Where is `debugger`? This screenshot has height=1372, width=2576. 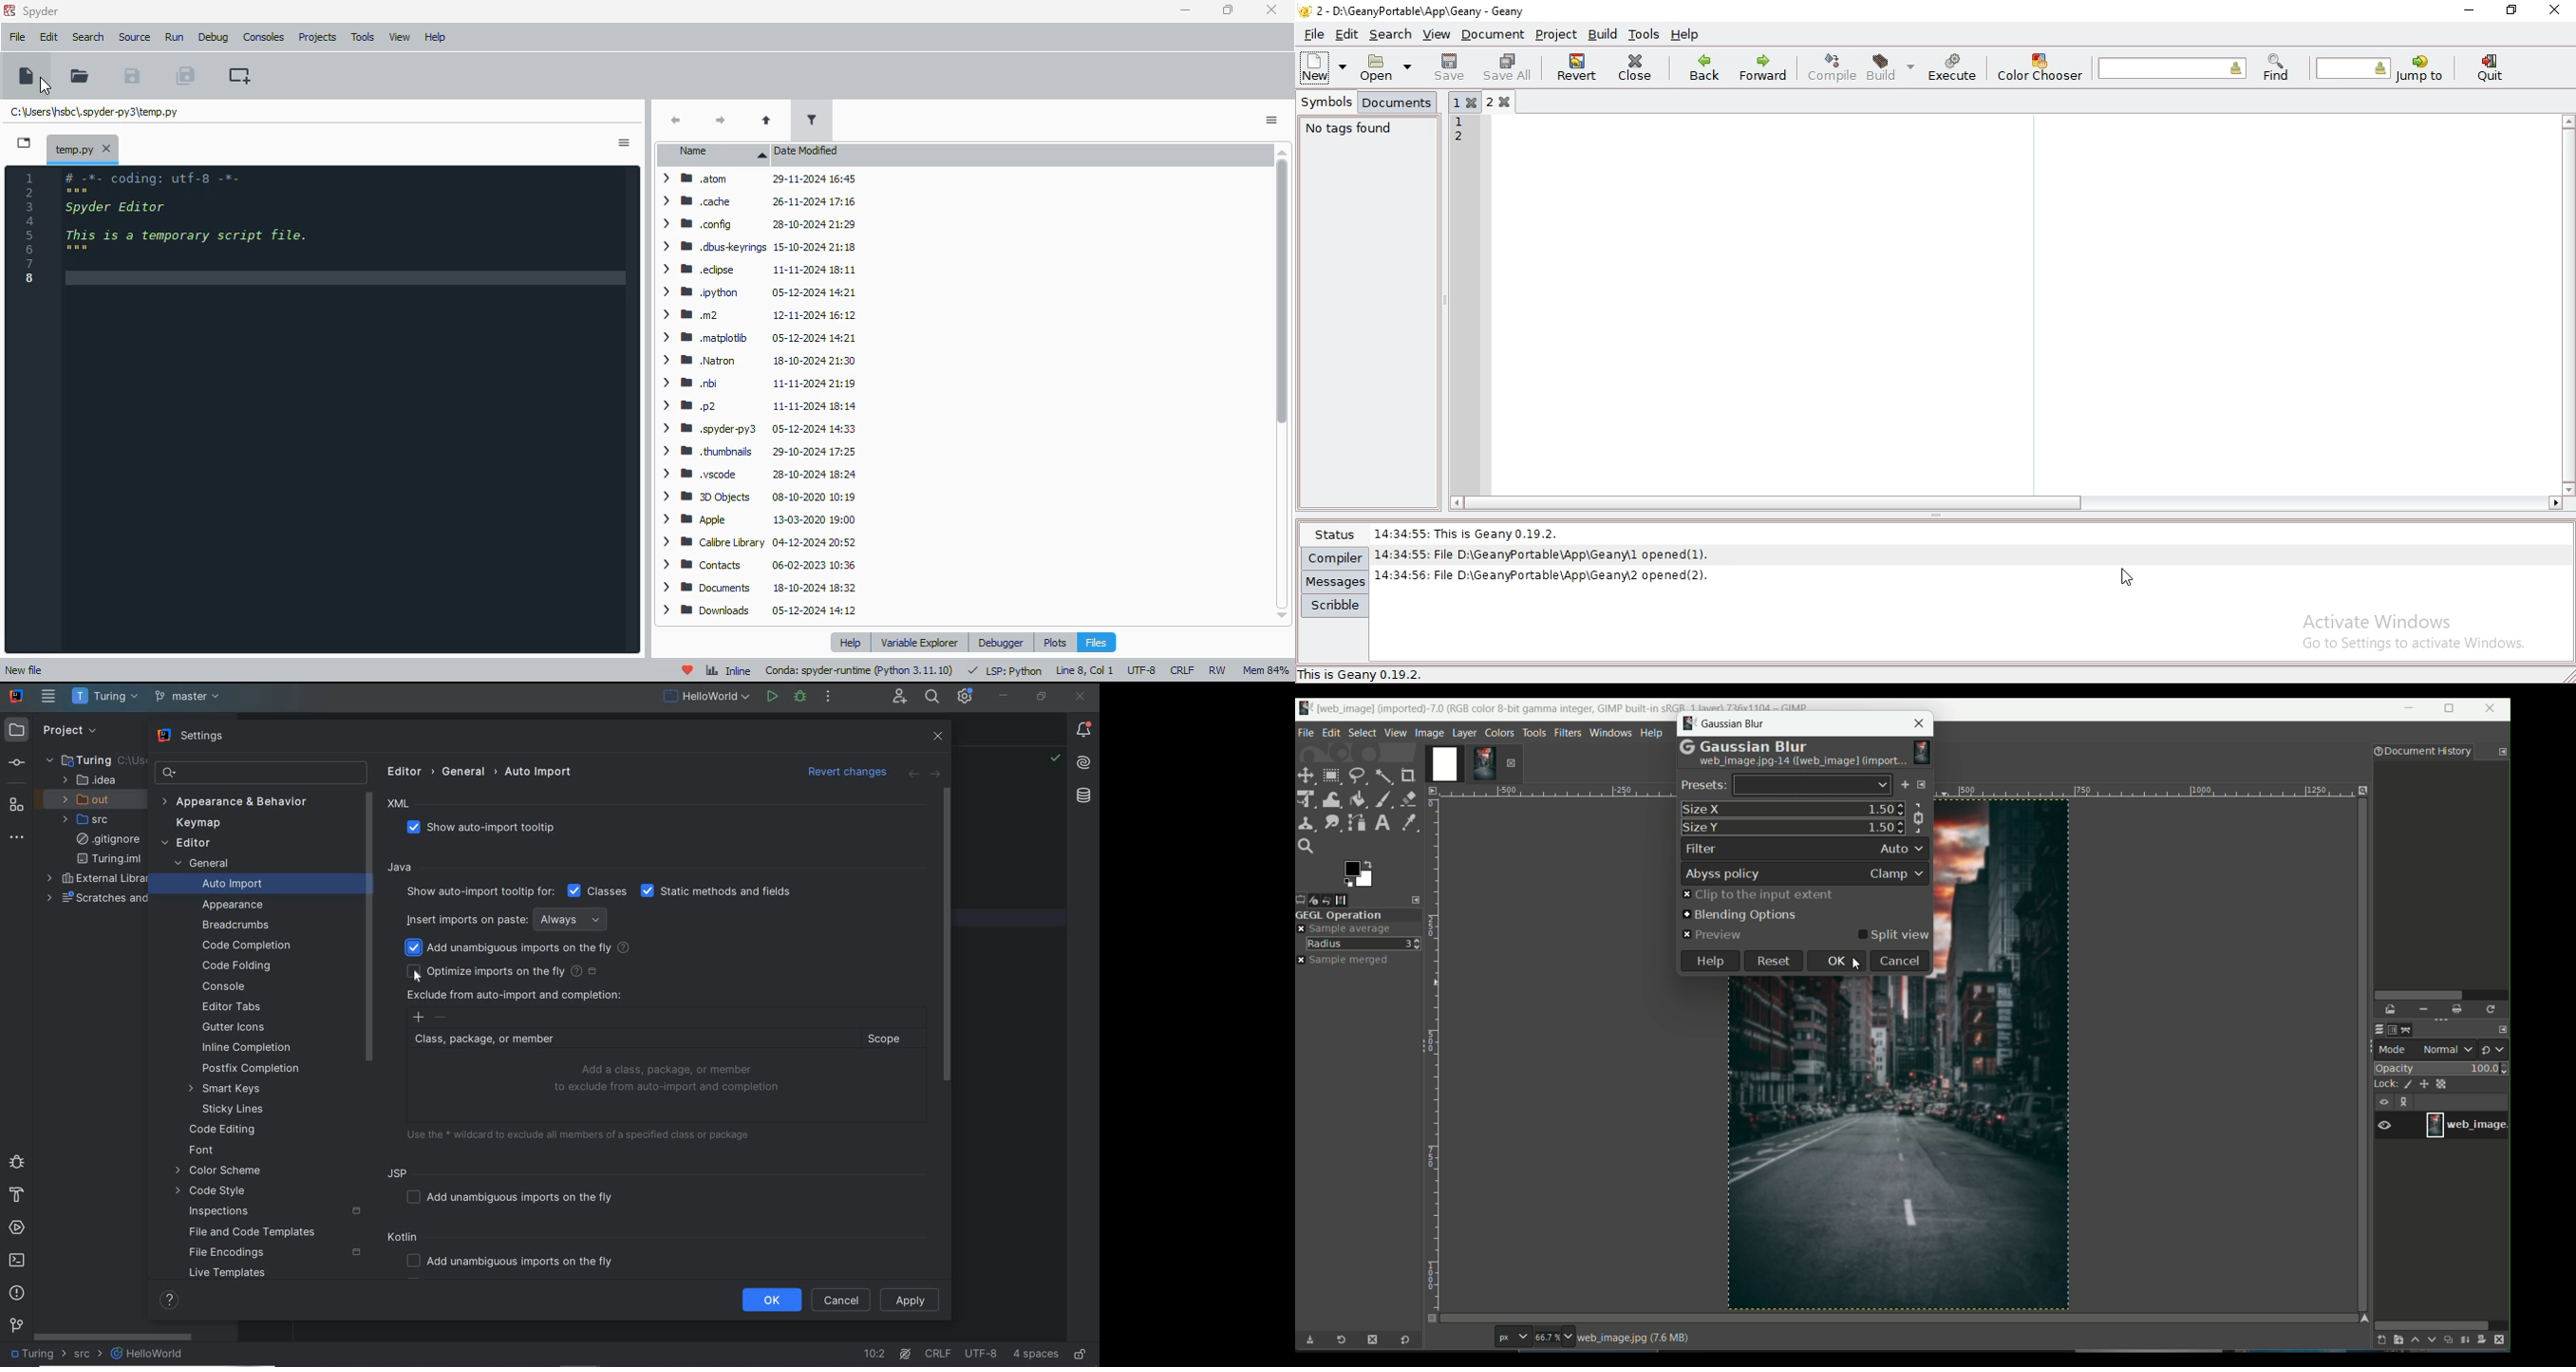 debugger is located at coordinates (1002, 643).